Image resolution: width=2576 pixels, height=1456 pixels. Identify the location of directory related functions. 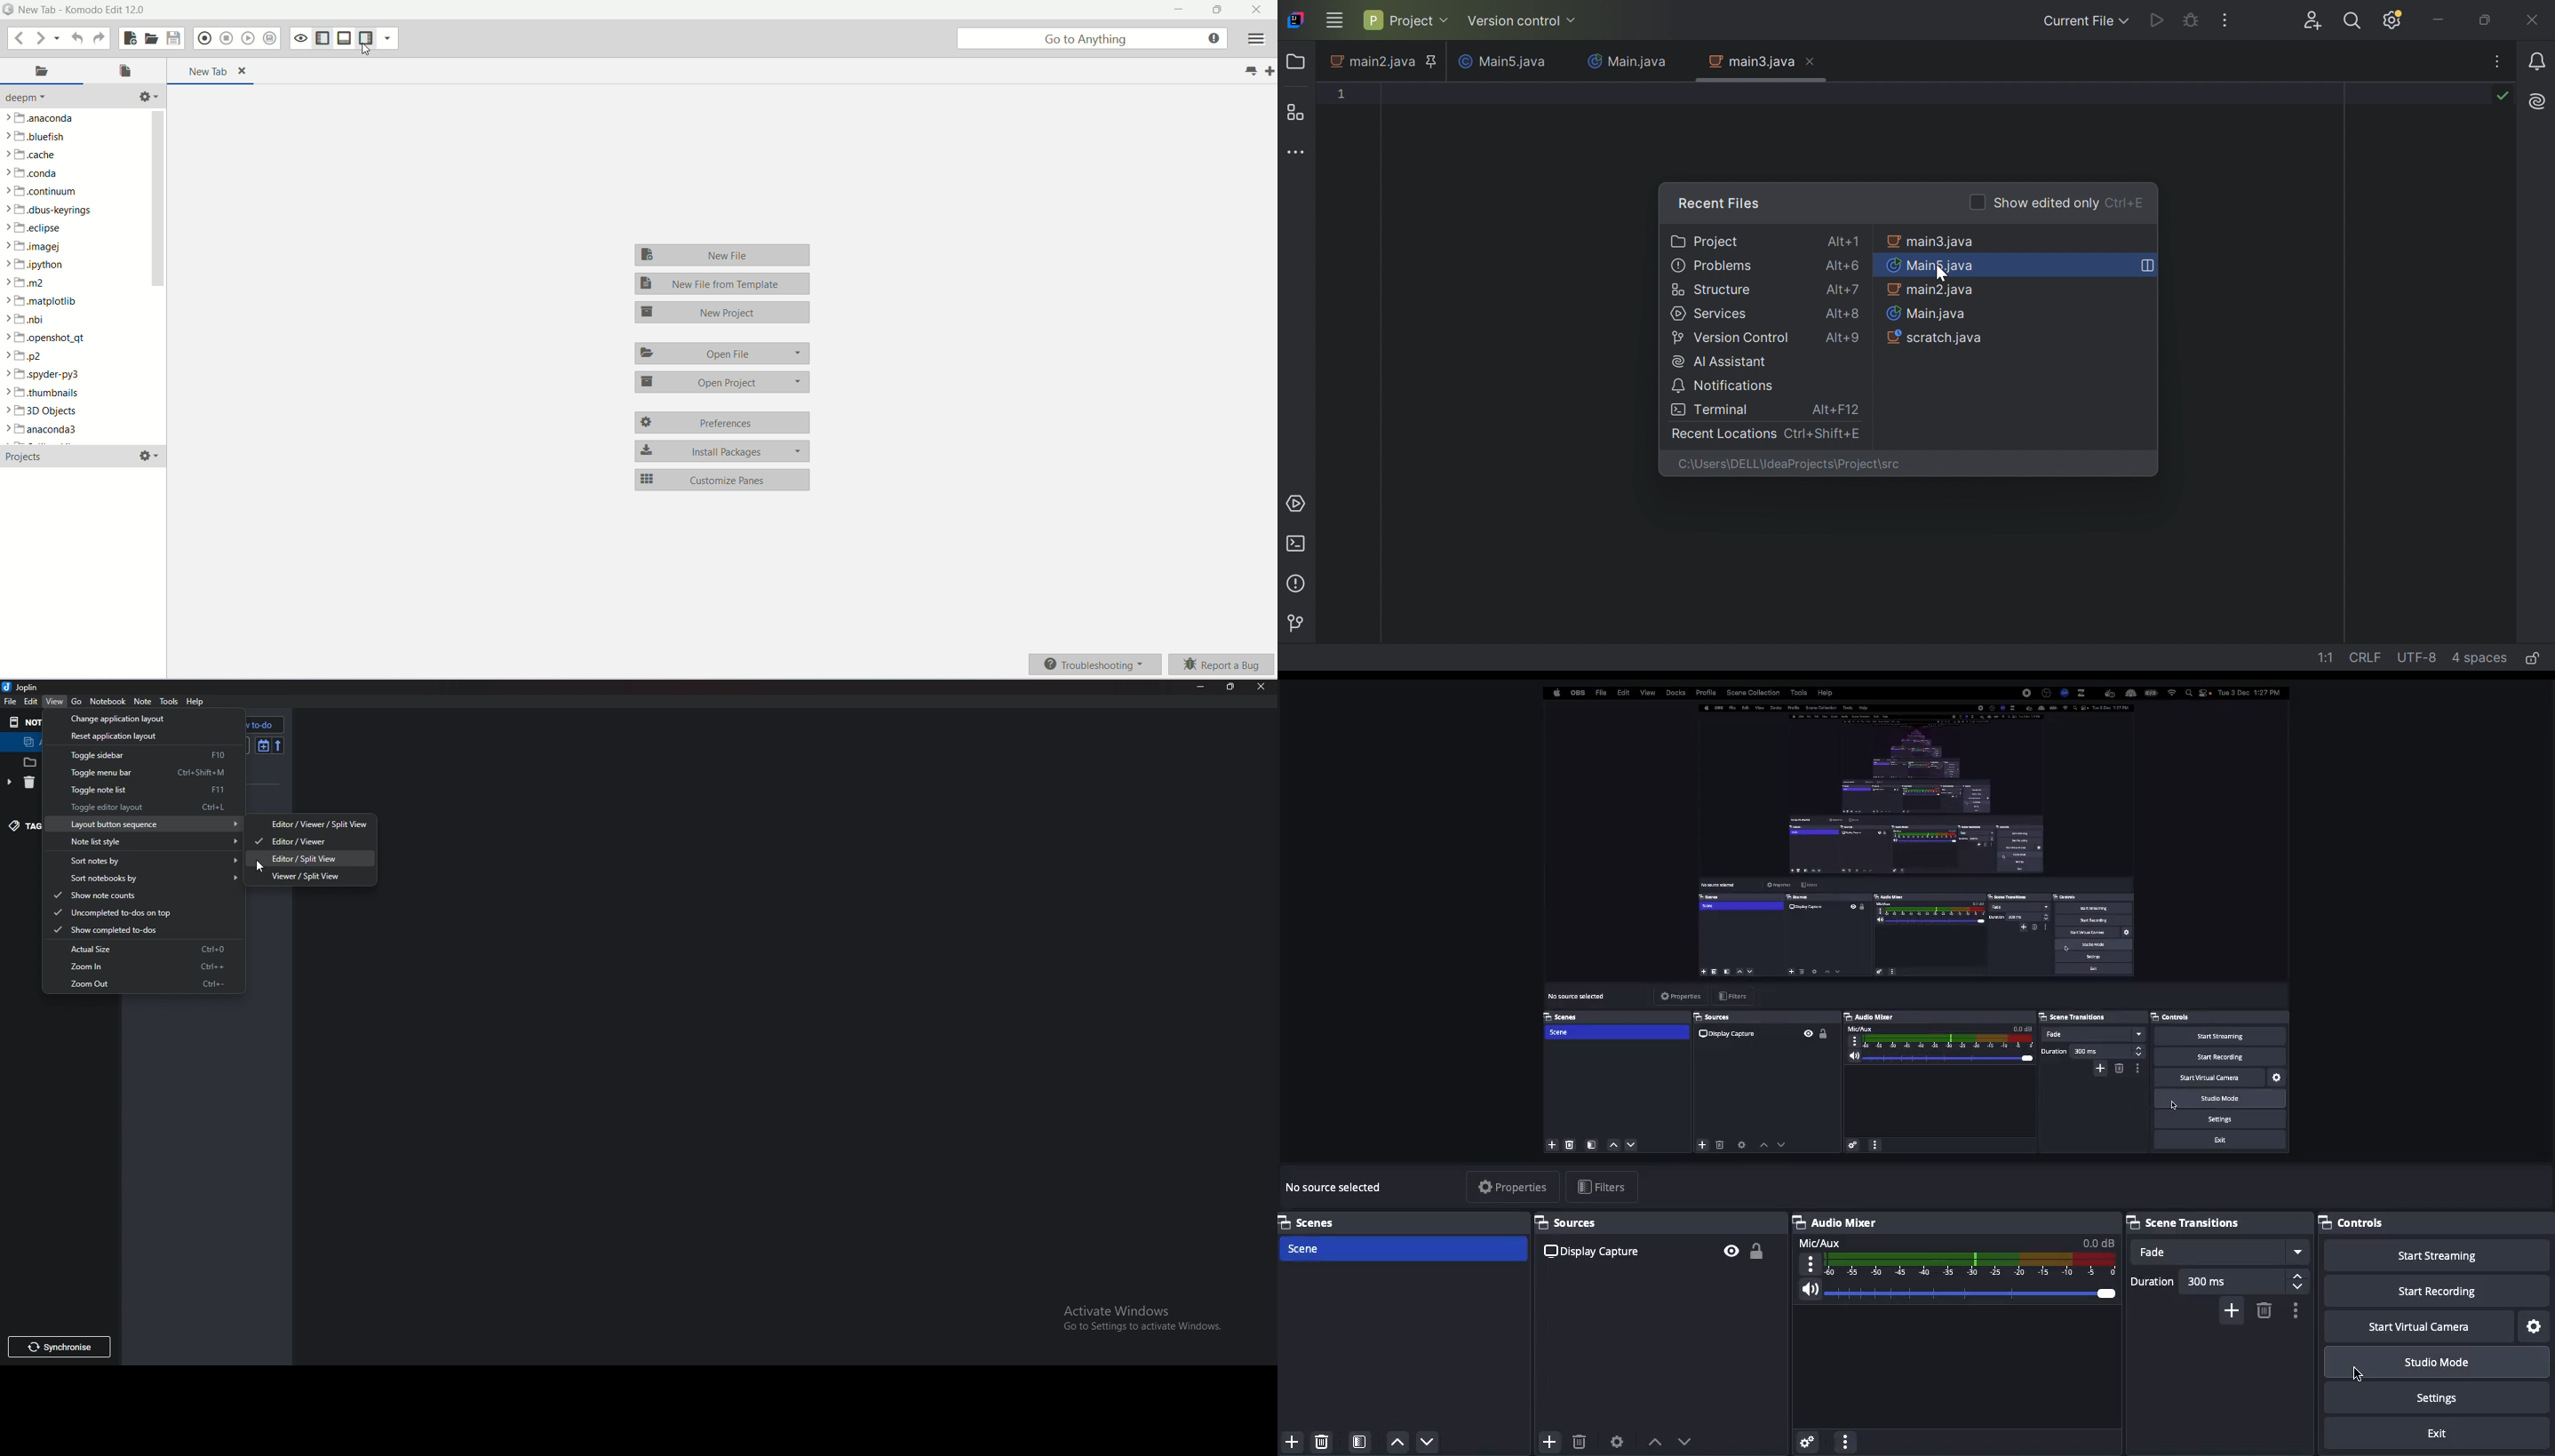
(146, 98).